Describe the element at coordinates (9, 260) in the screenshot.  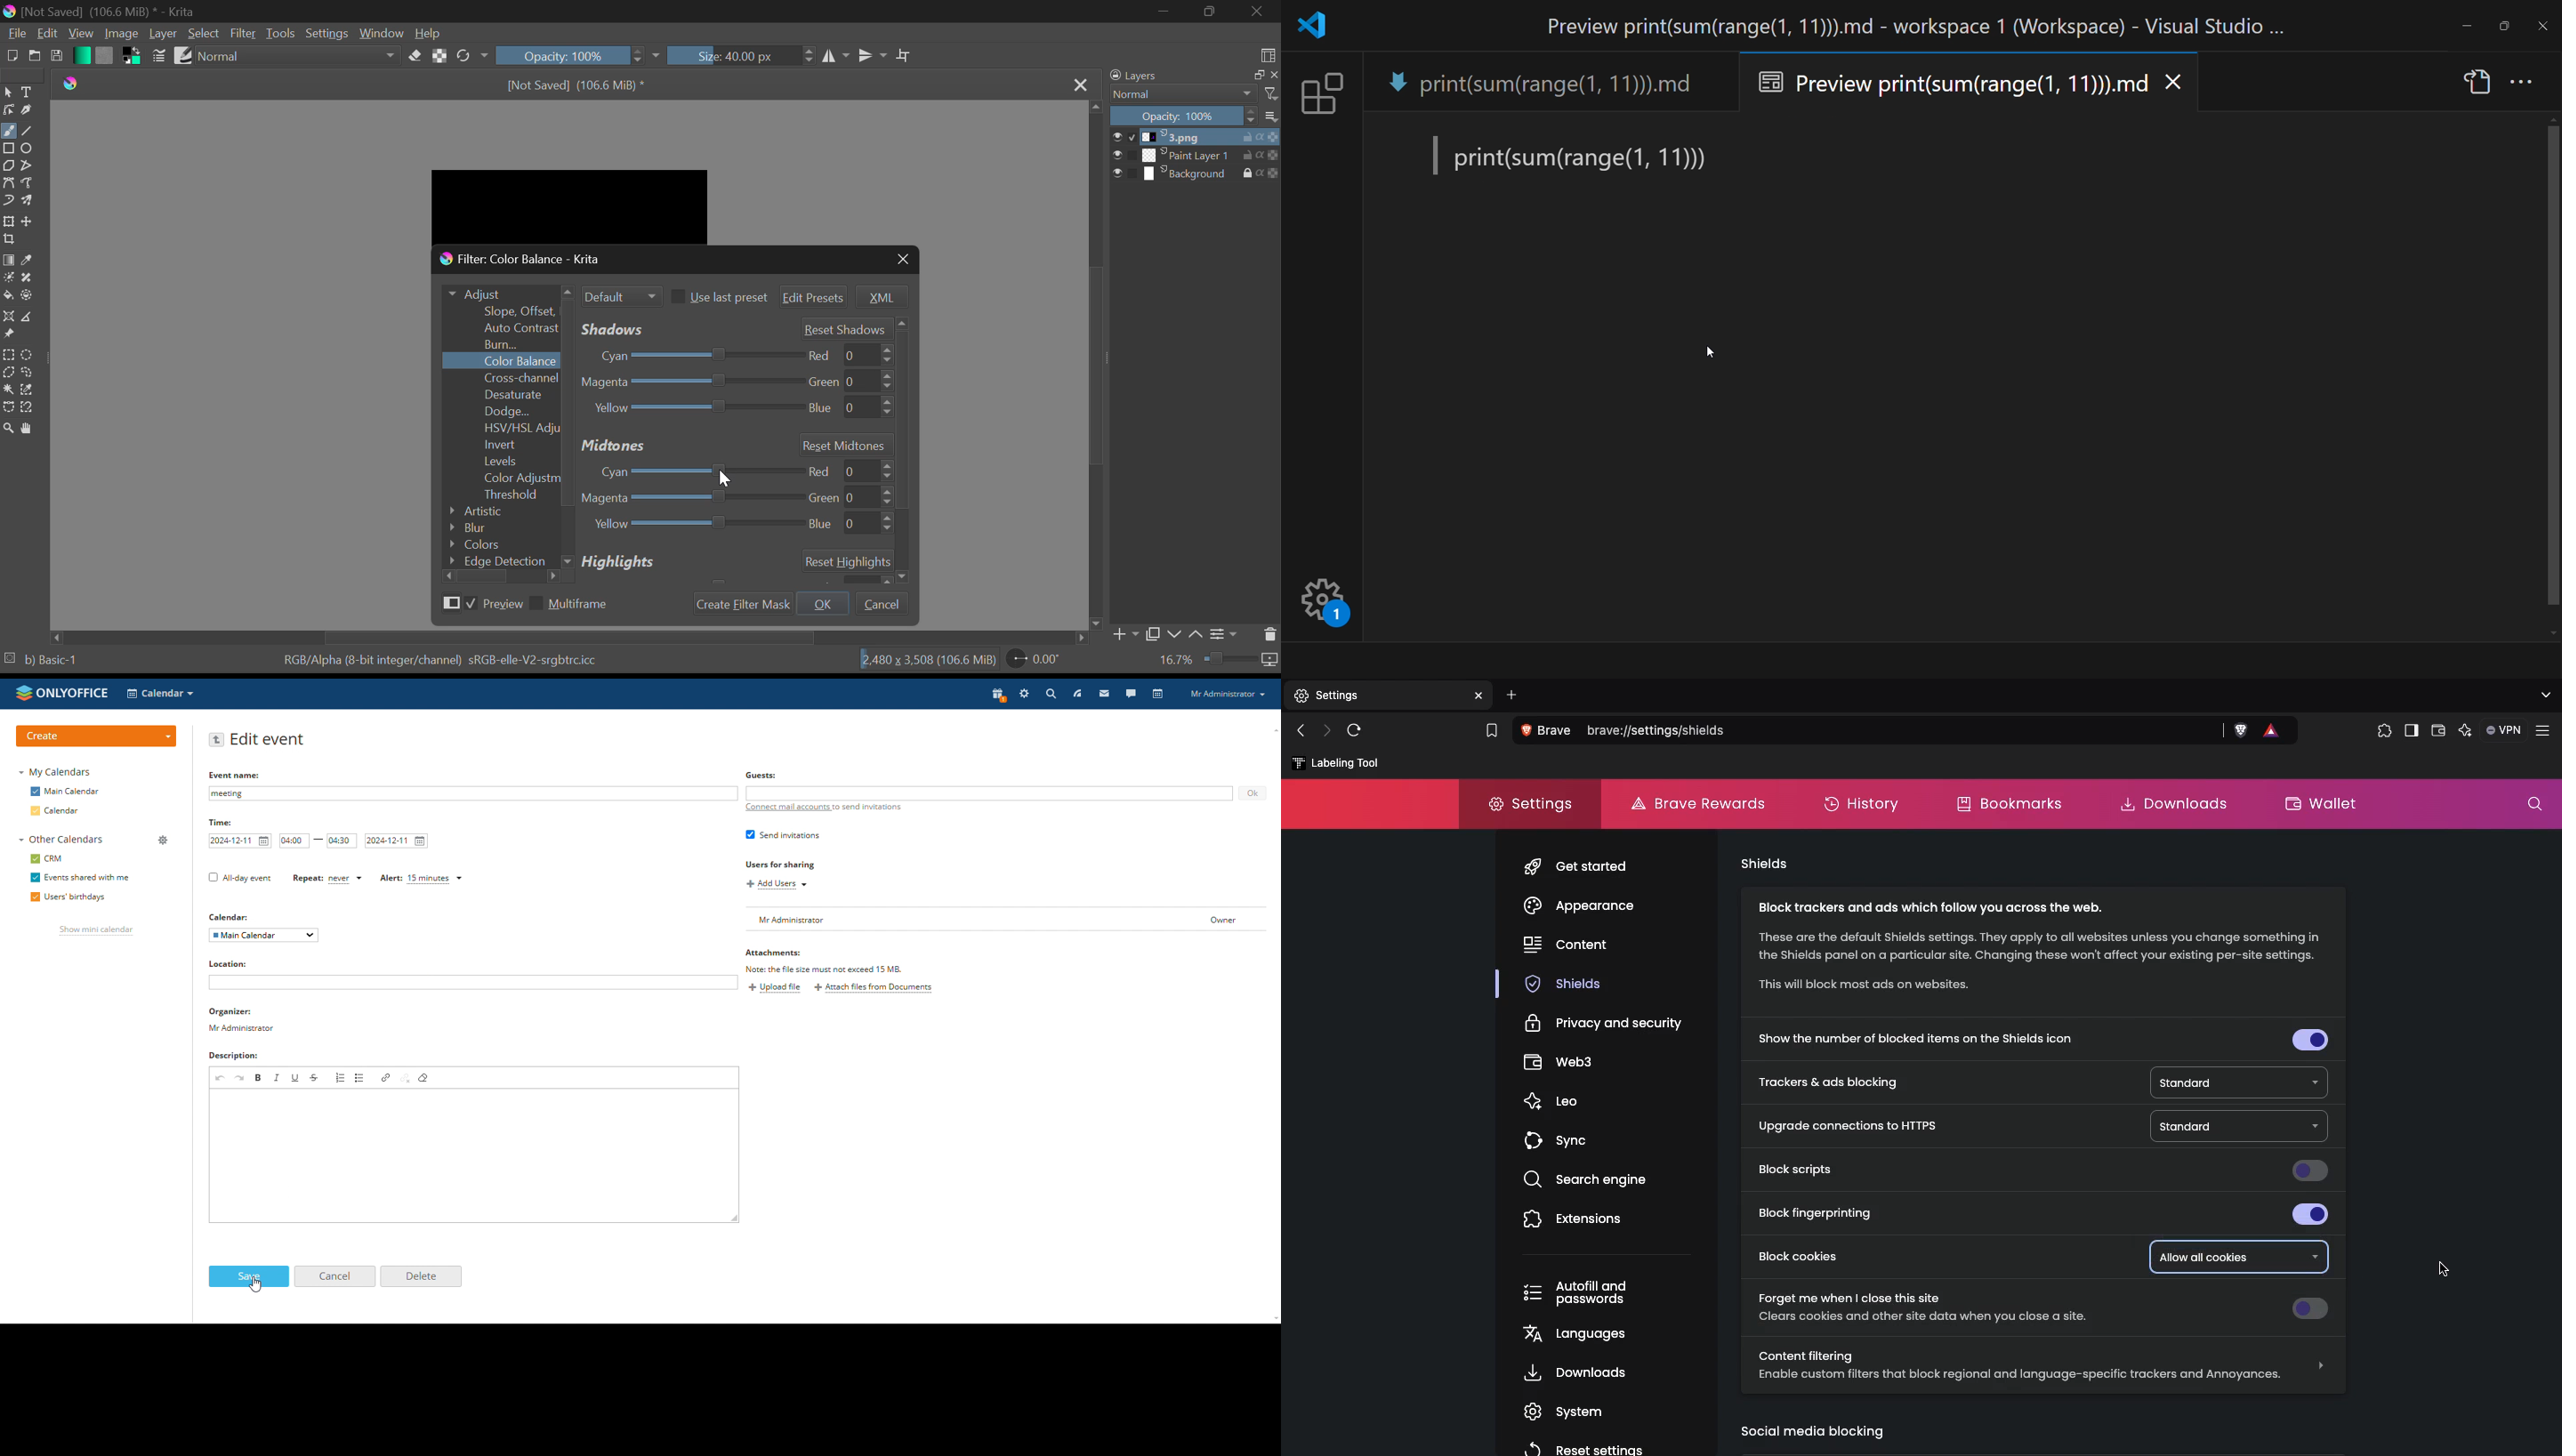
I see `Gradient Fill` at that location.